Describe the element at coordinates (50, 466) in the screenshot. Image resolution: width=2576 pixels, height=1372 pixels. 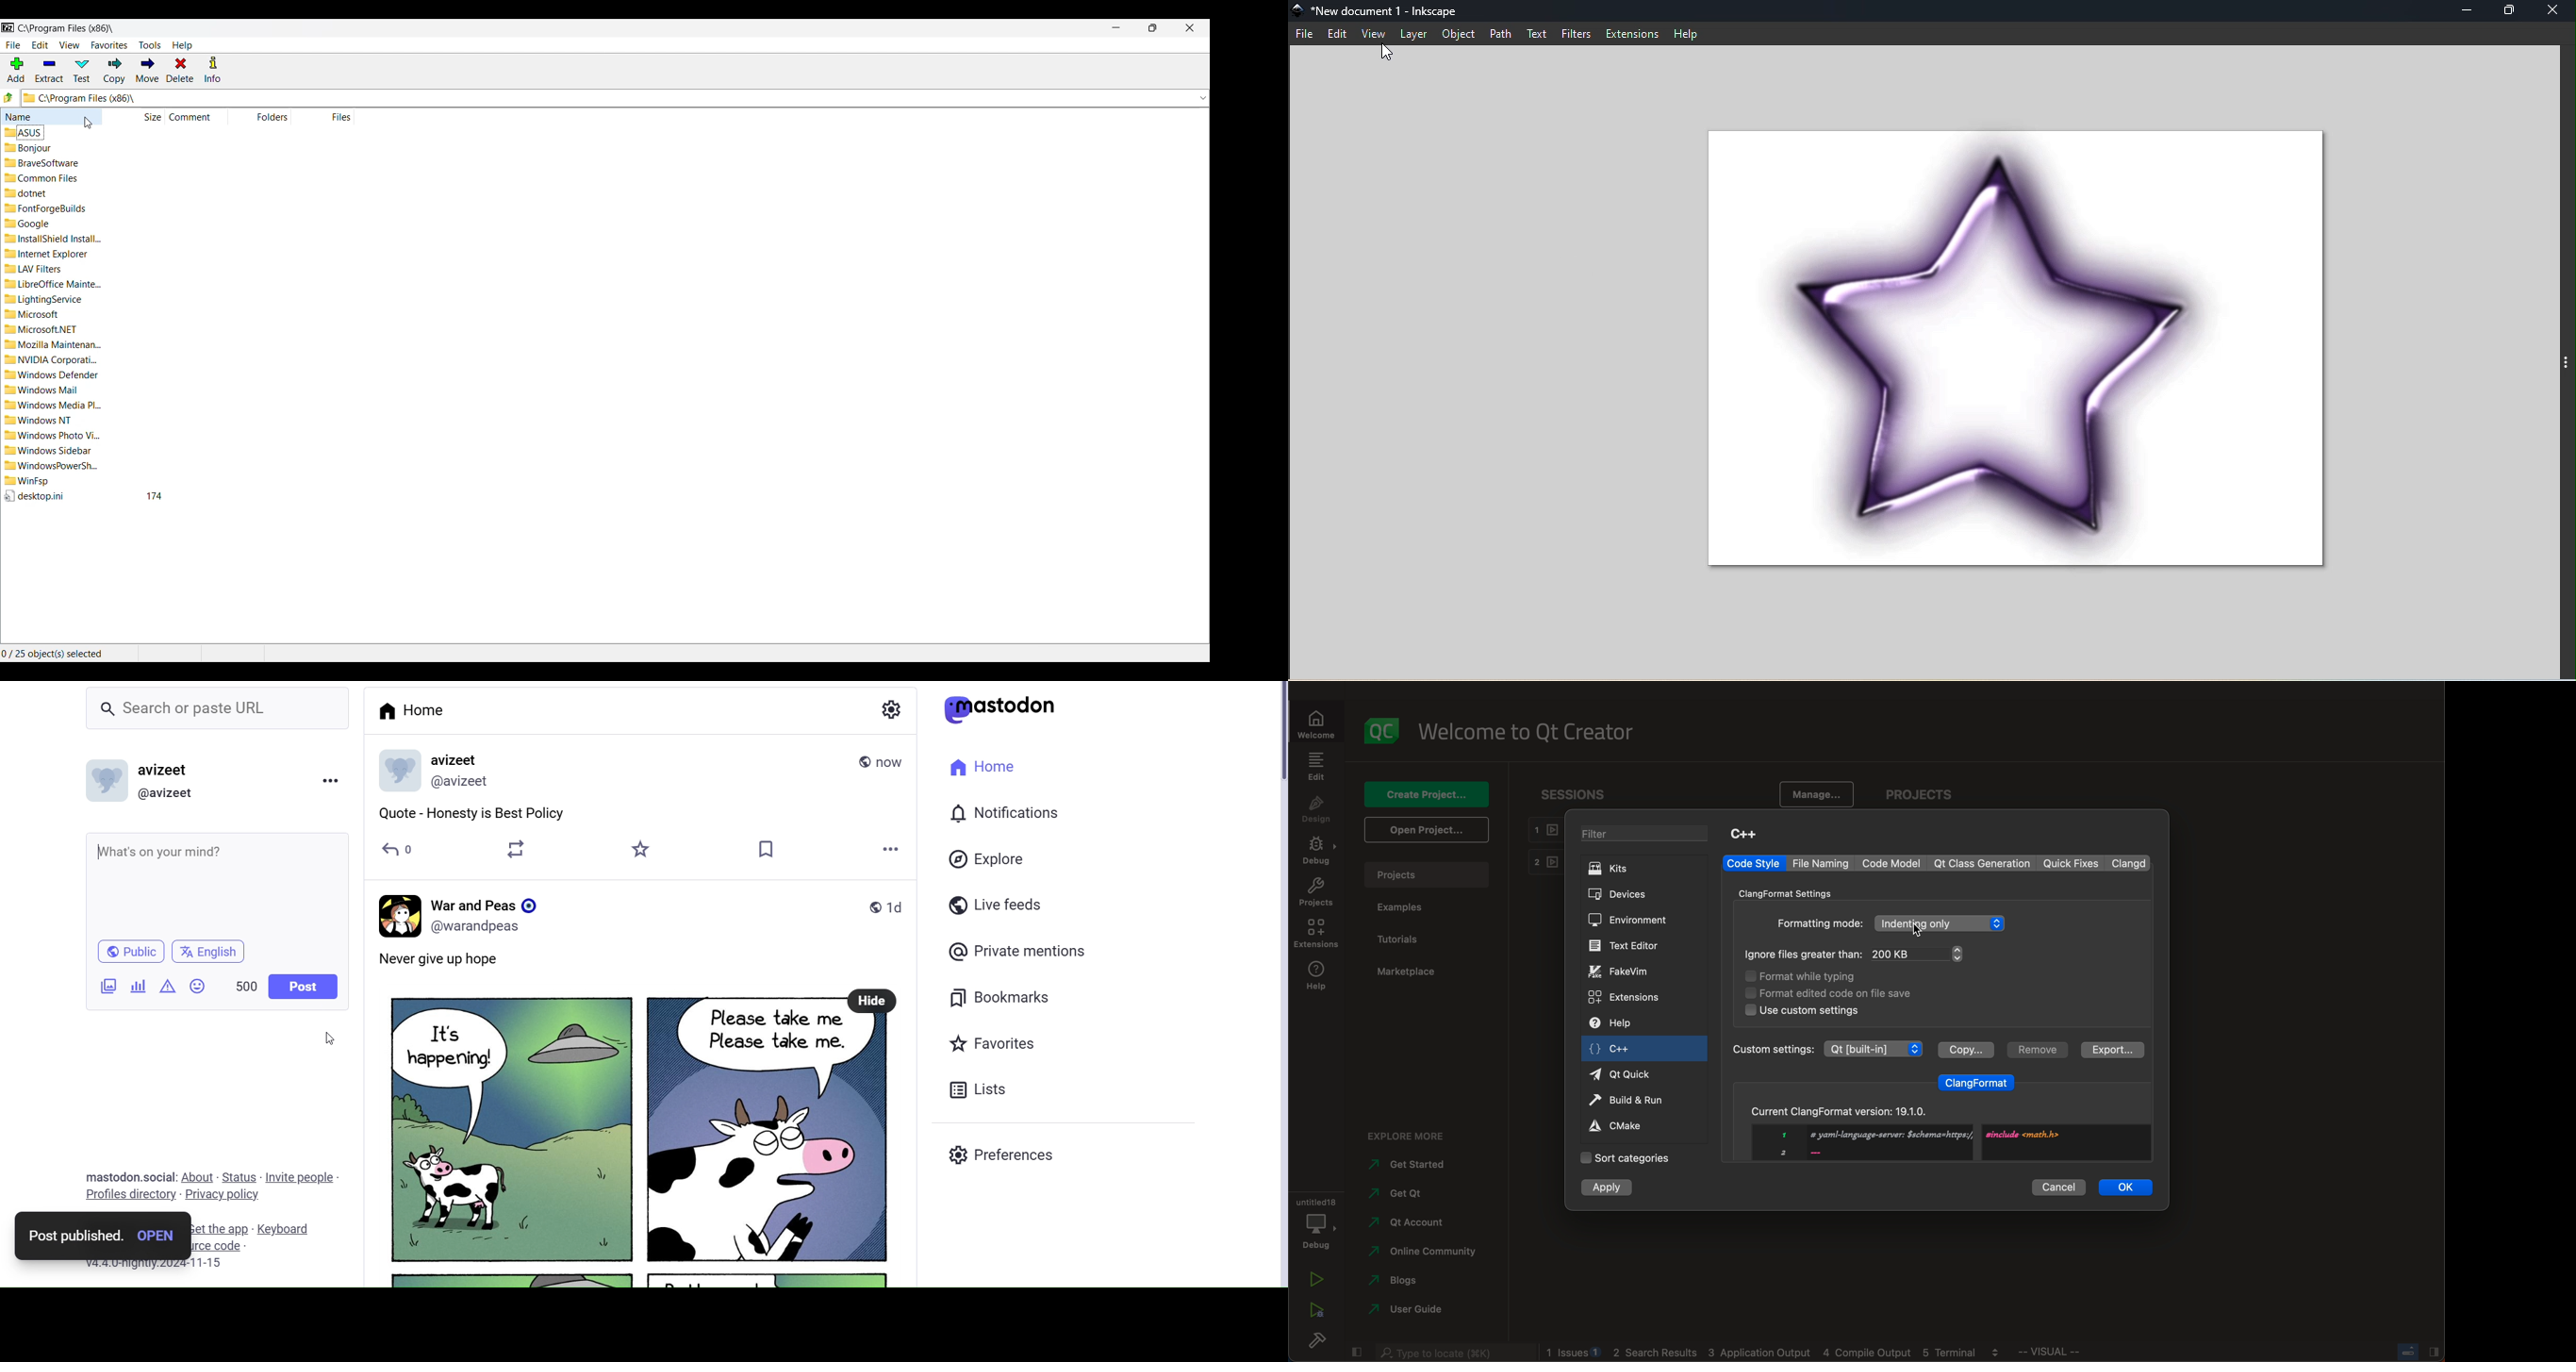
I see `WindowsPowerShe..` at that location.